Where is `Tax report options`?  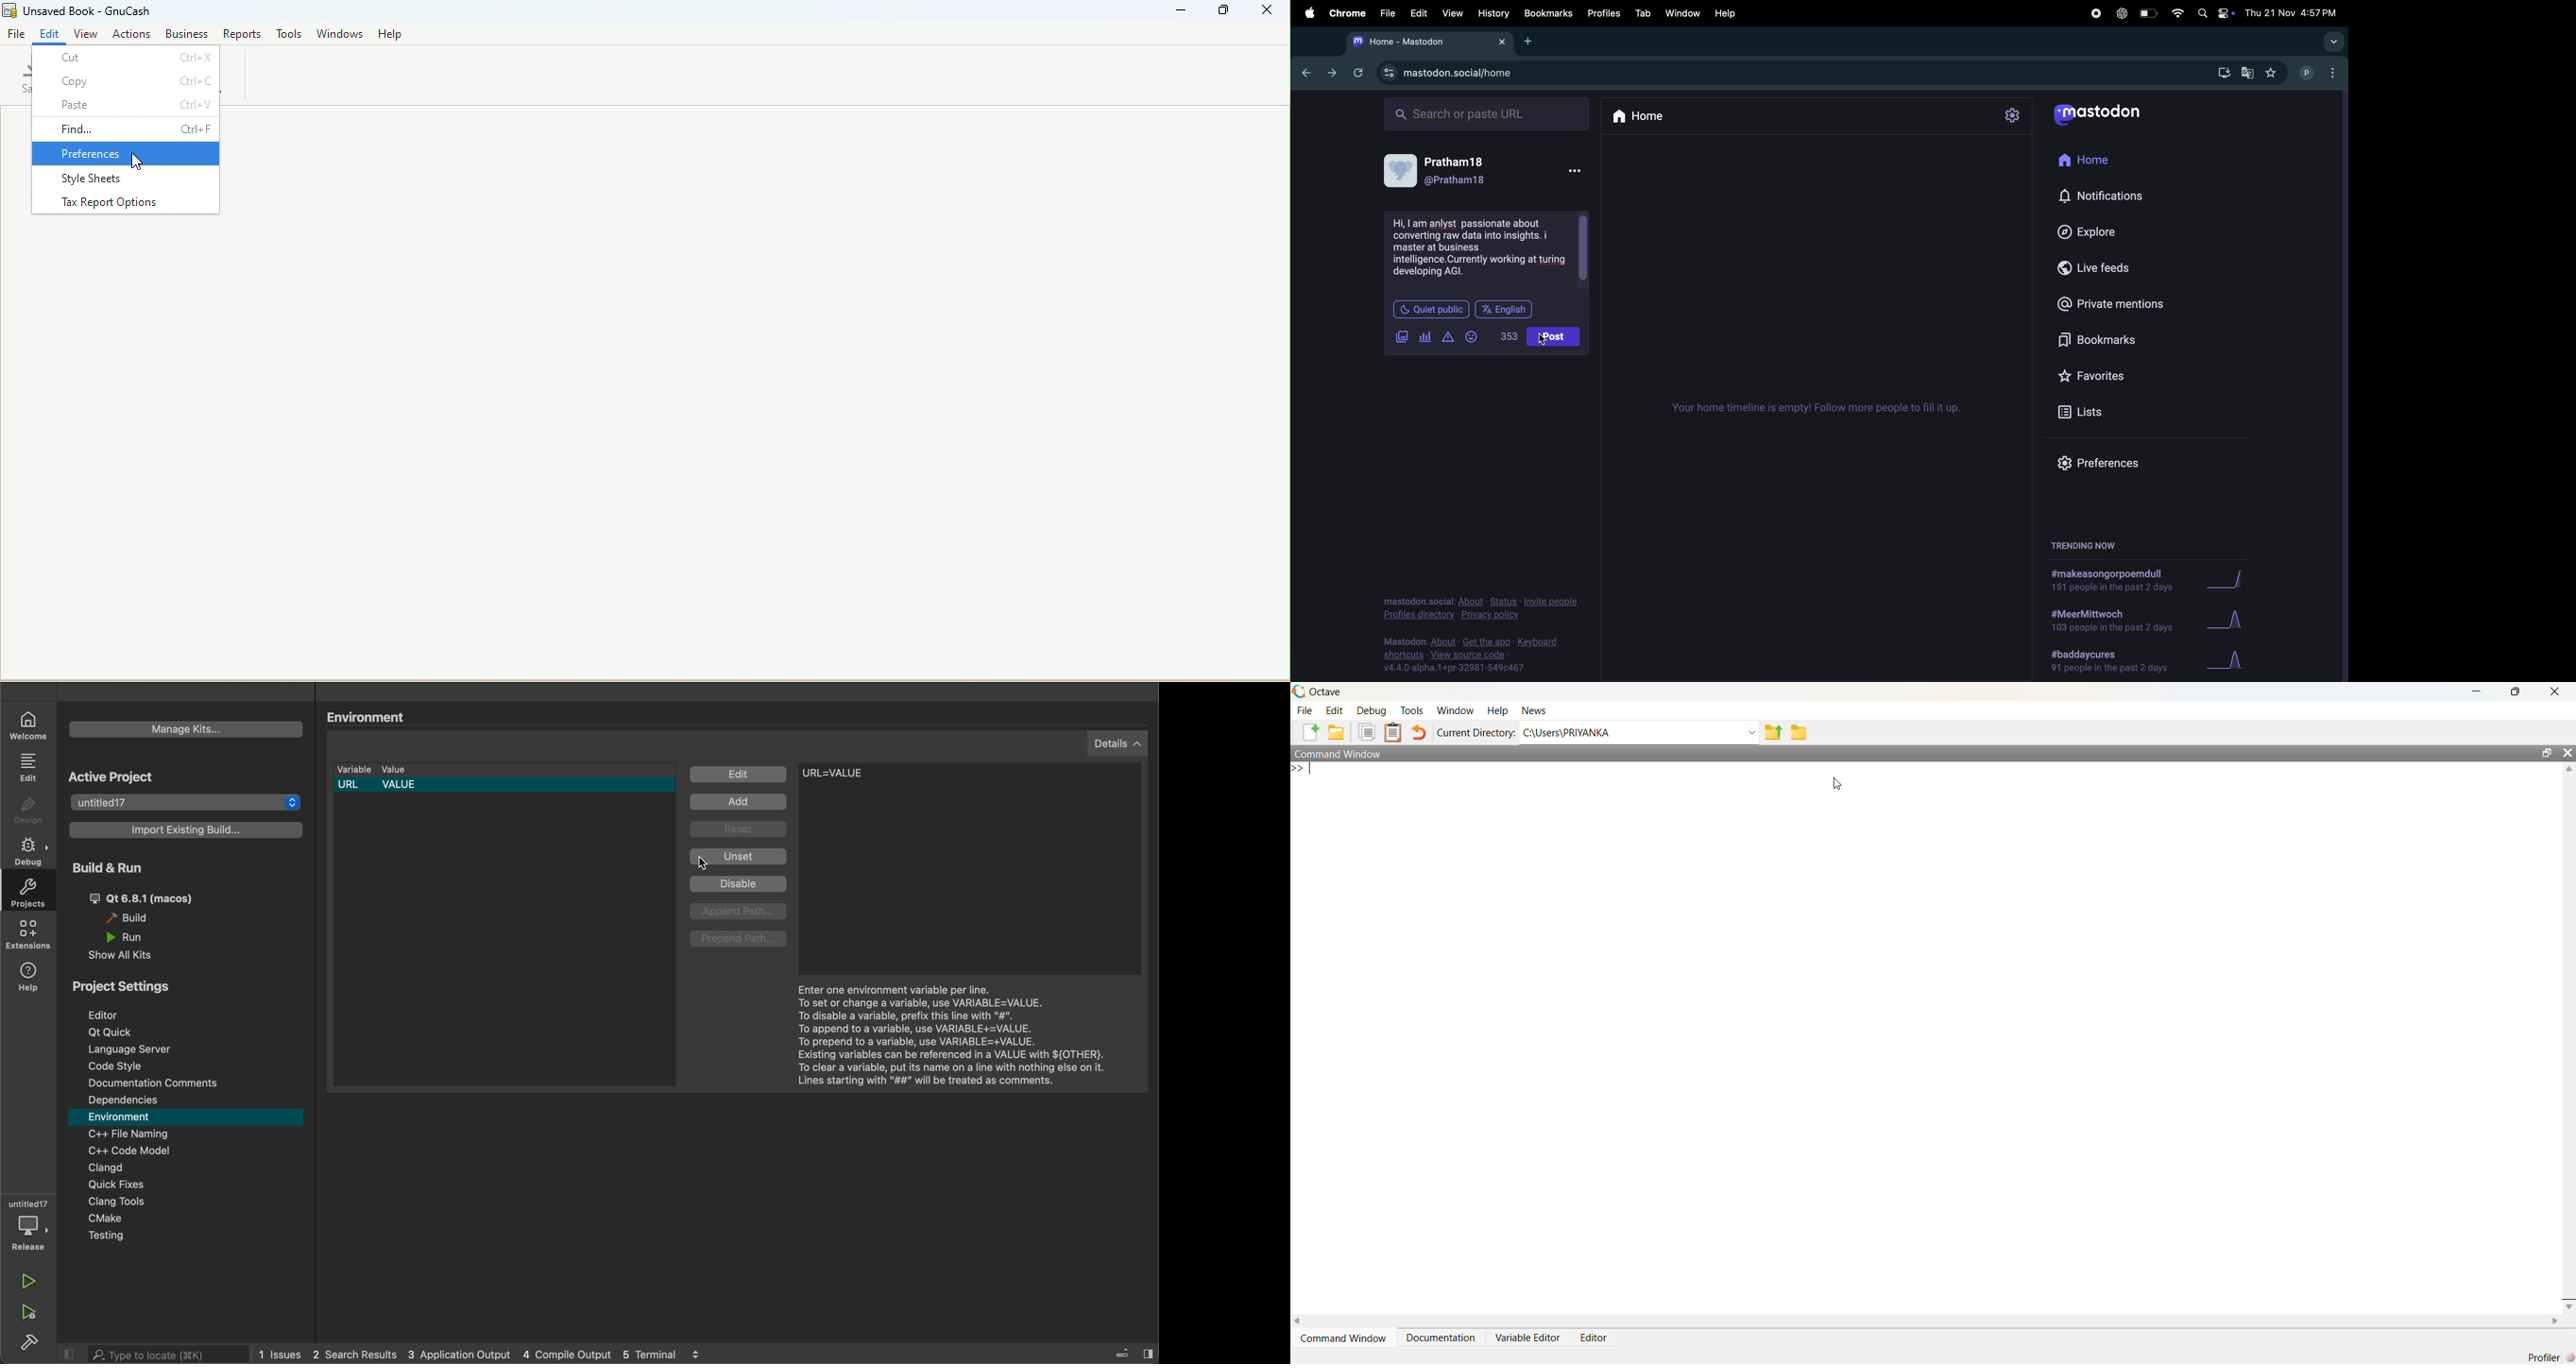 Tax report options is located at coordinates (125, 206).